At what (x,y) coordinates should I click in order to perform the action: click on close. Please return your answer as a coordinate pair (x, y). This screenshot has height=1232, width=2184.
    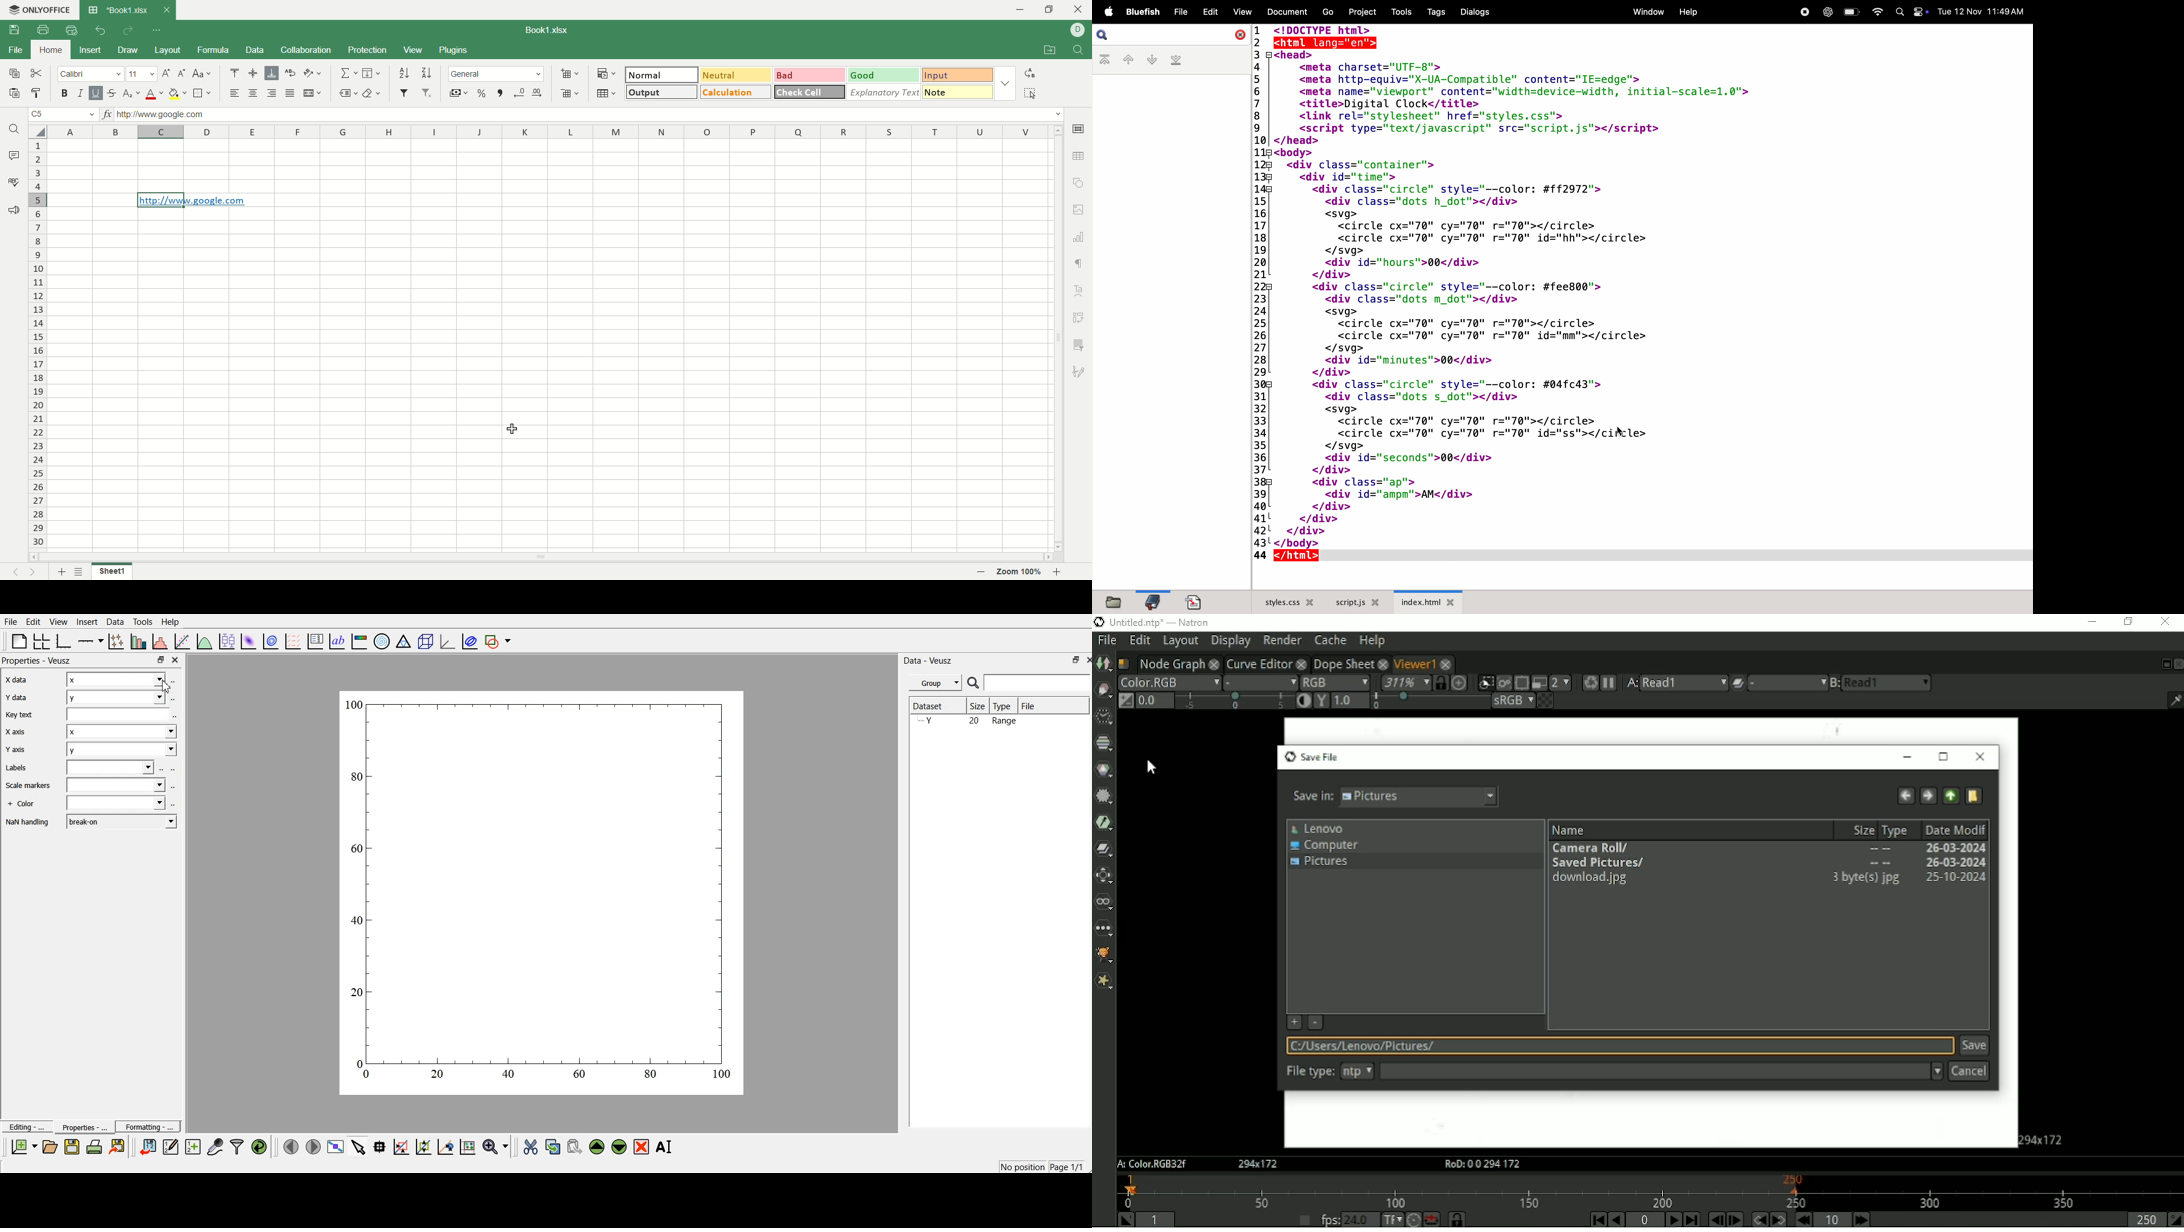
    Looking at the image, I should click on (1079, 11).